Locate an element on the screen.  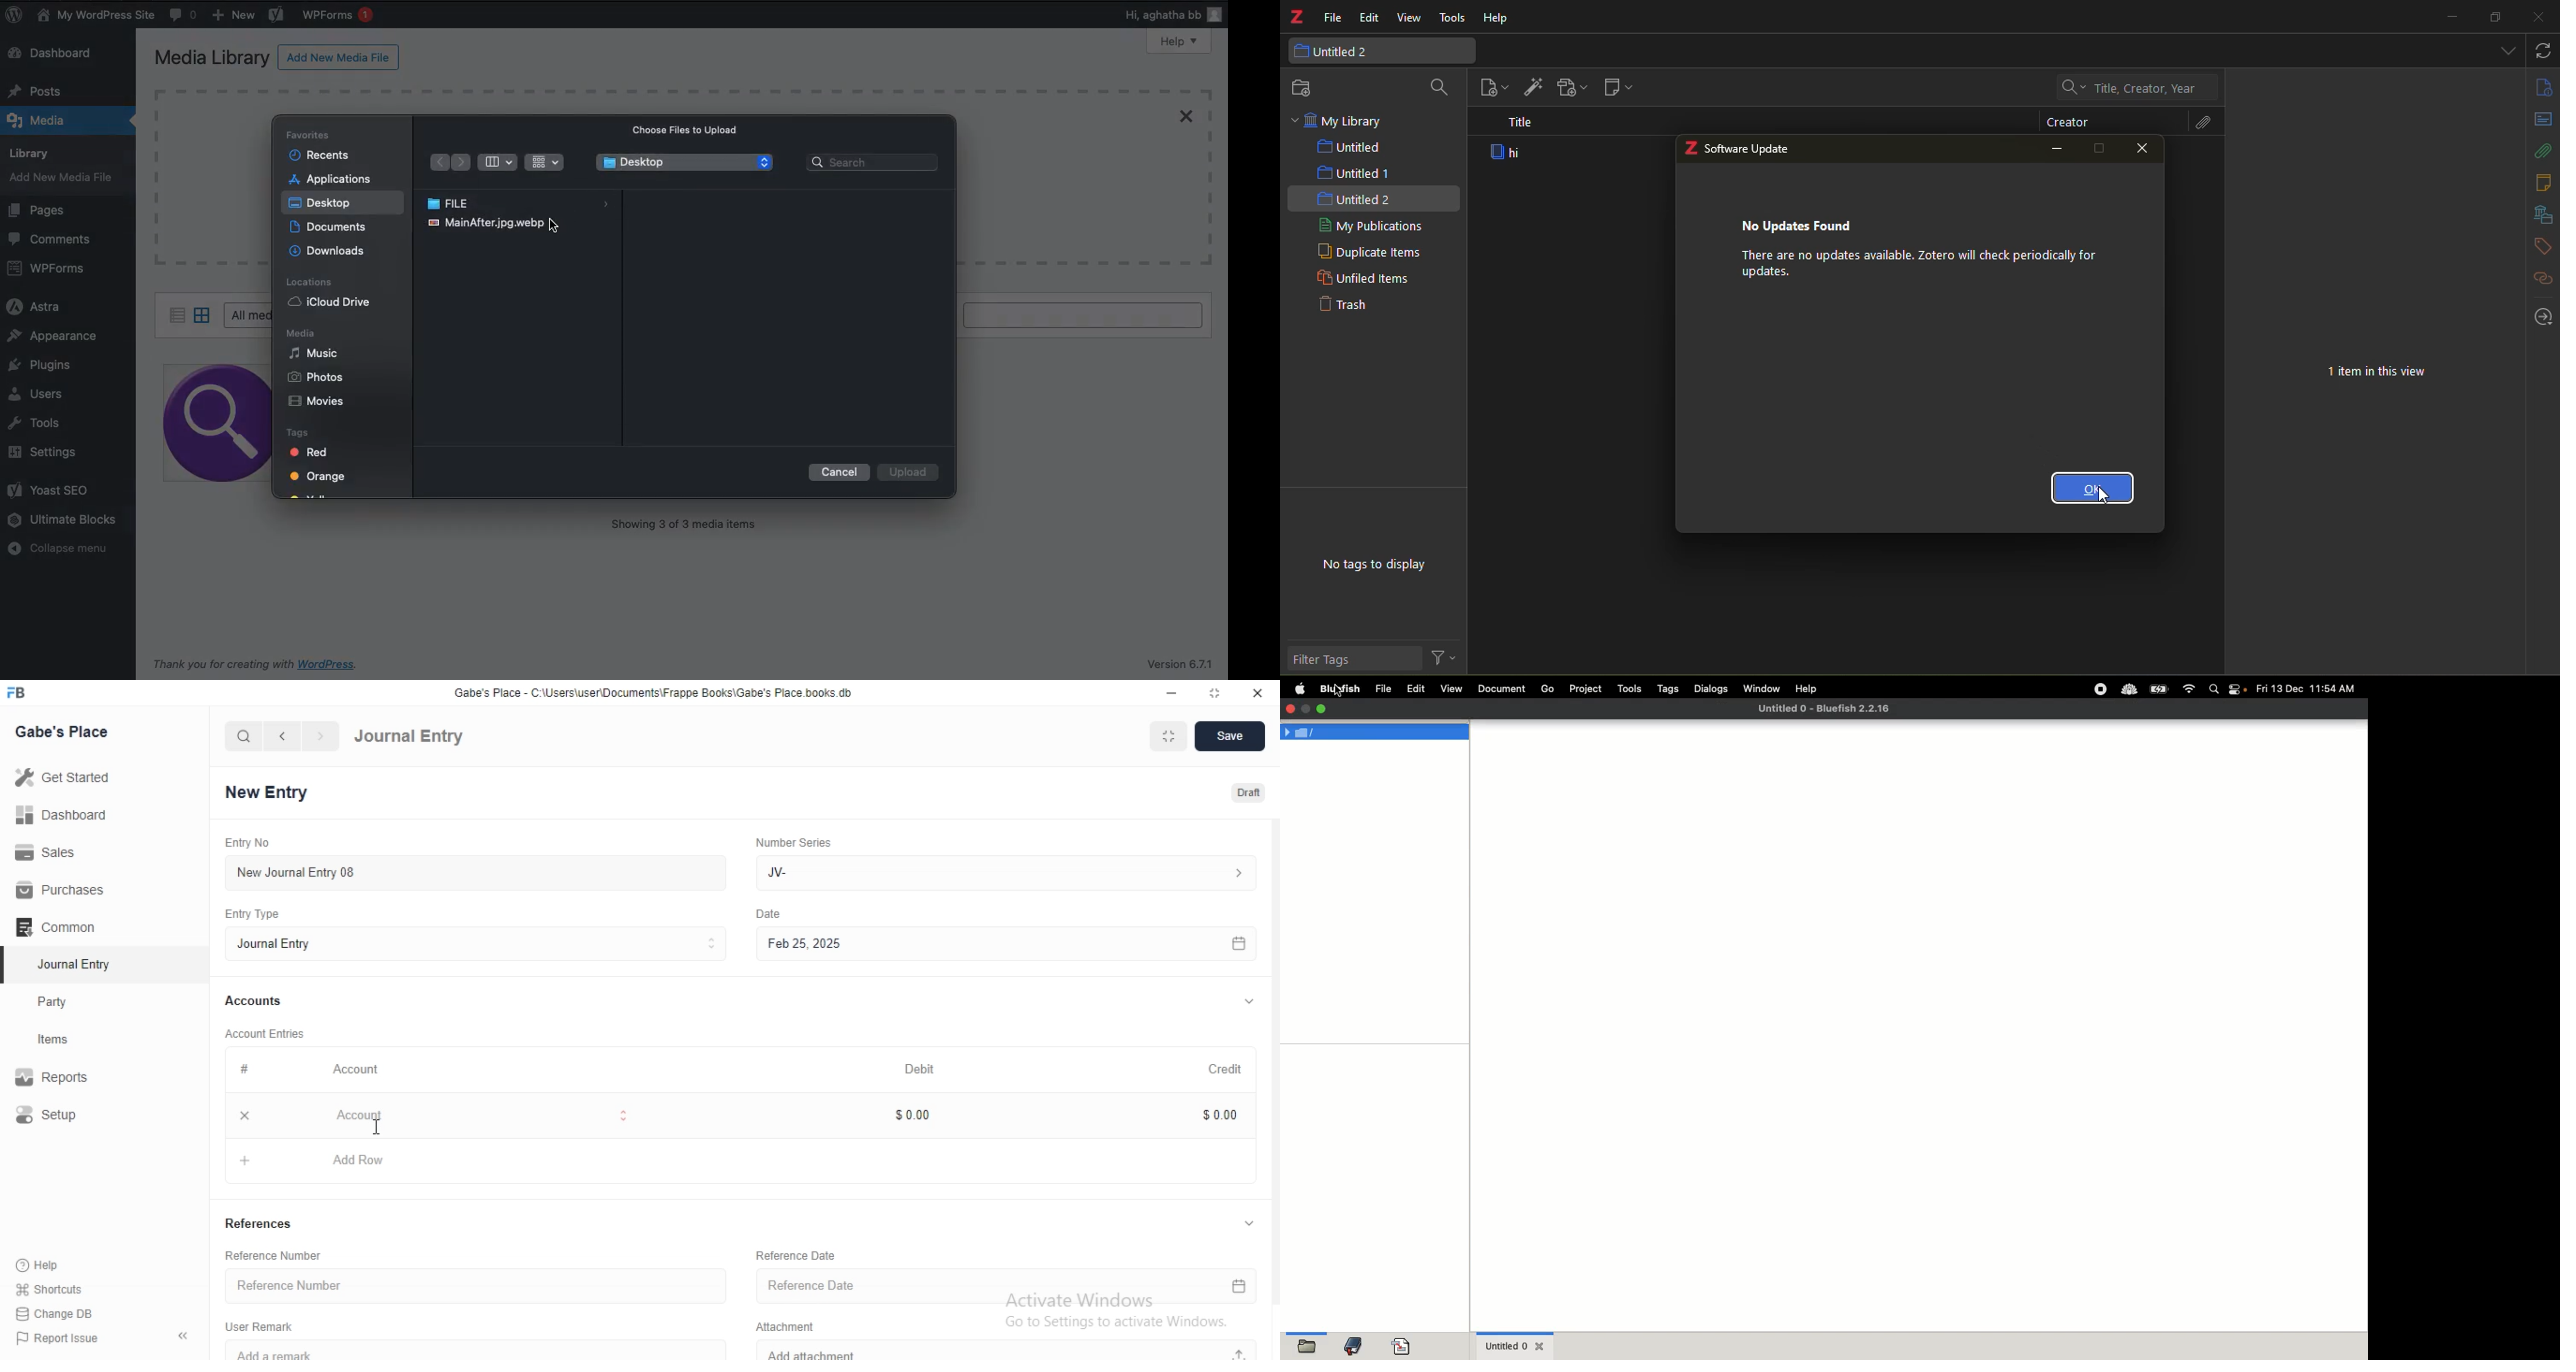
add attach is located at coordinates (1572, 87).